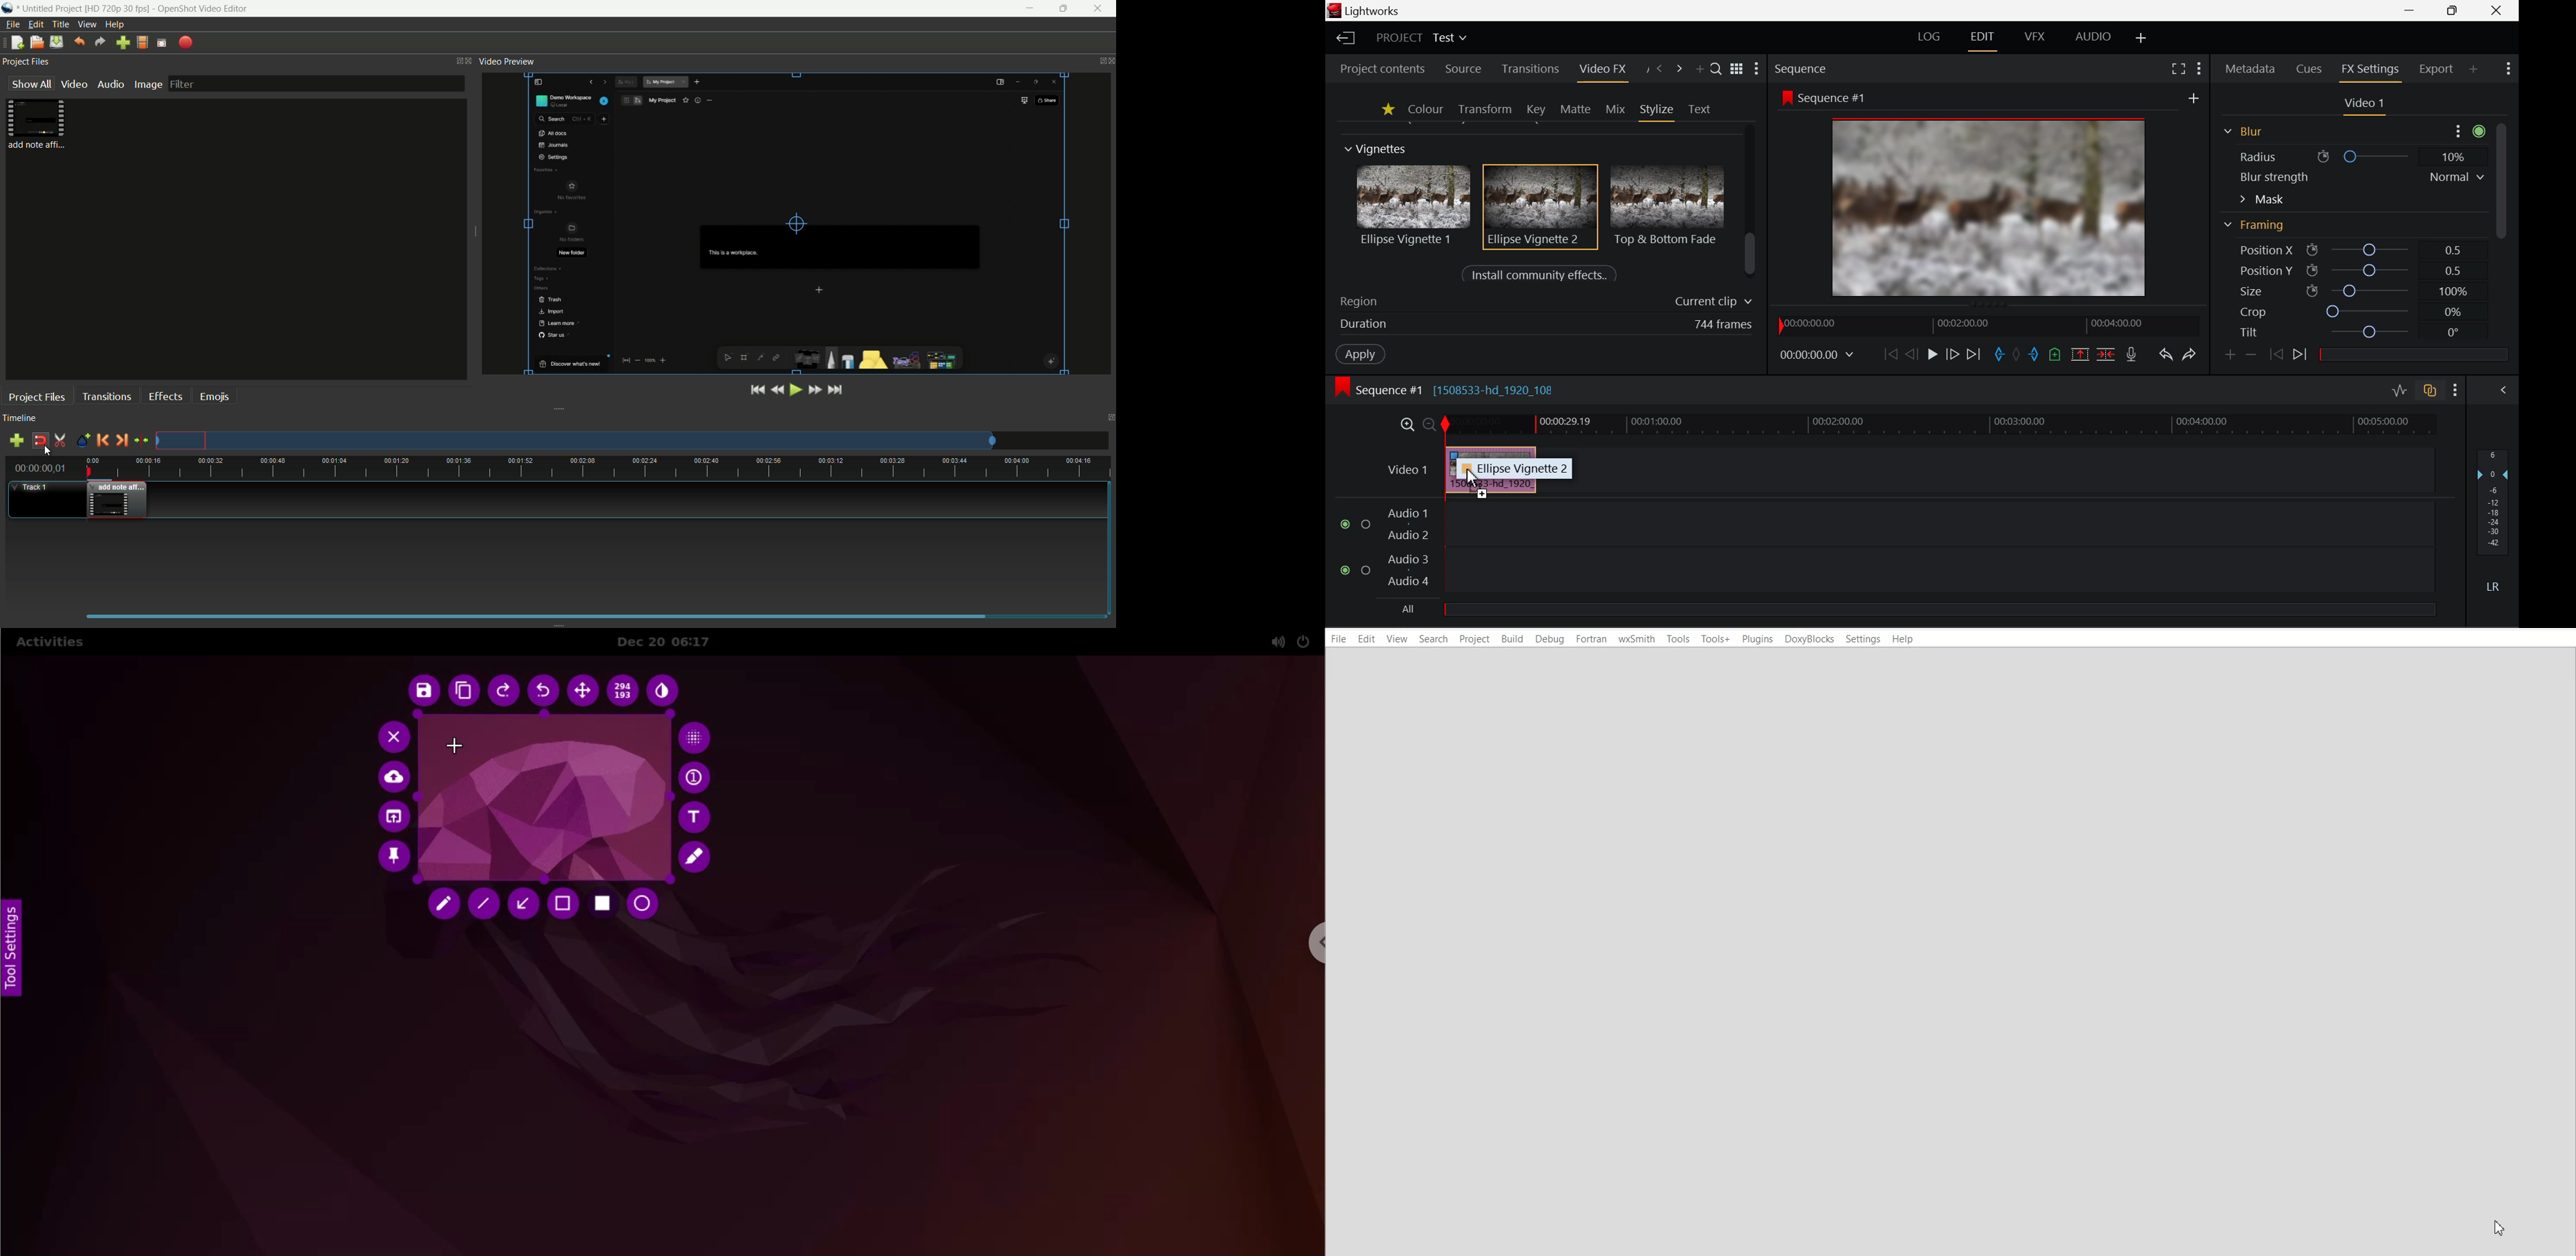  Describe the element at coordinates (541, 799) in the screenshot. I see `select capture area` at that location.